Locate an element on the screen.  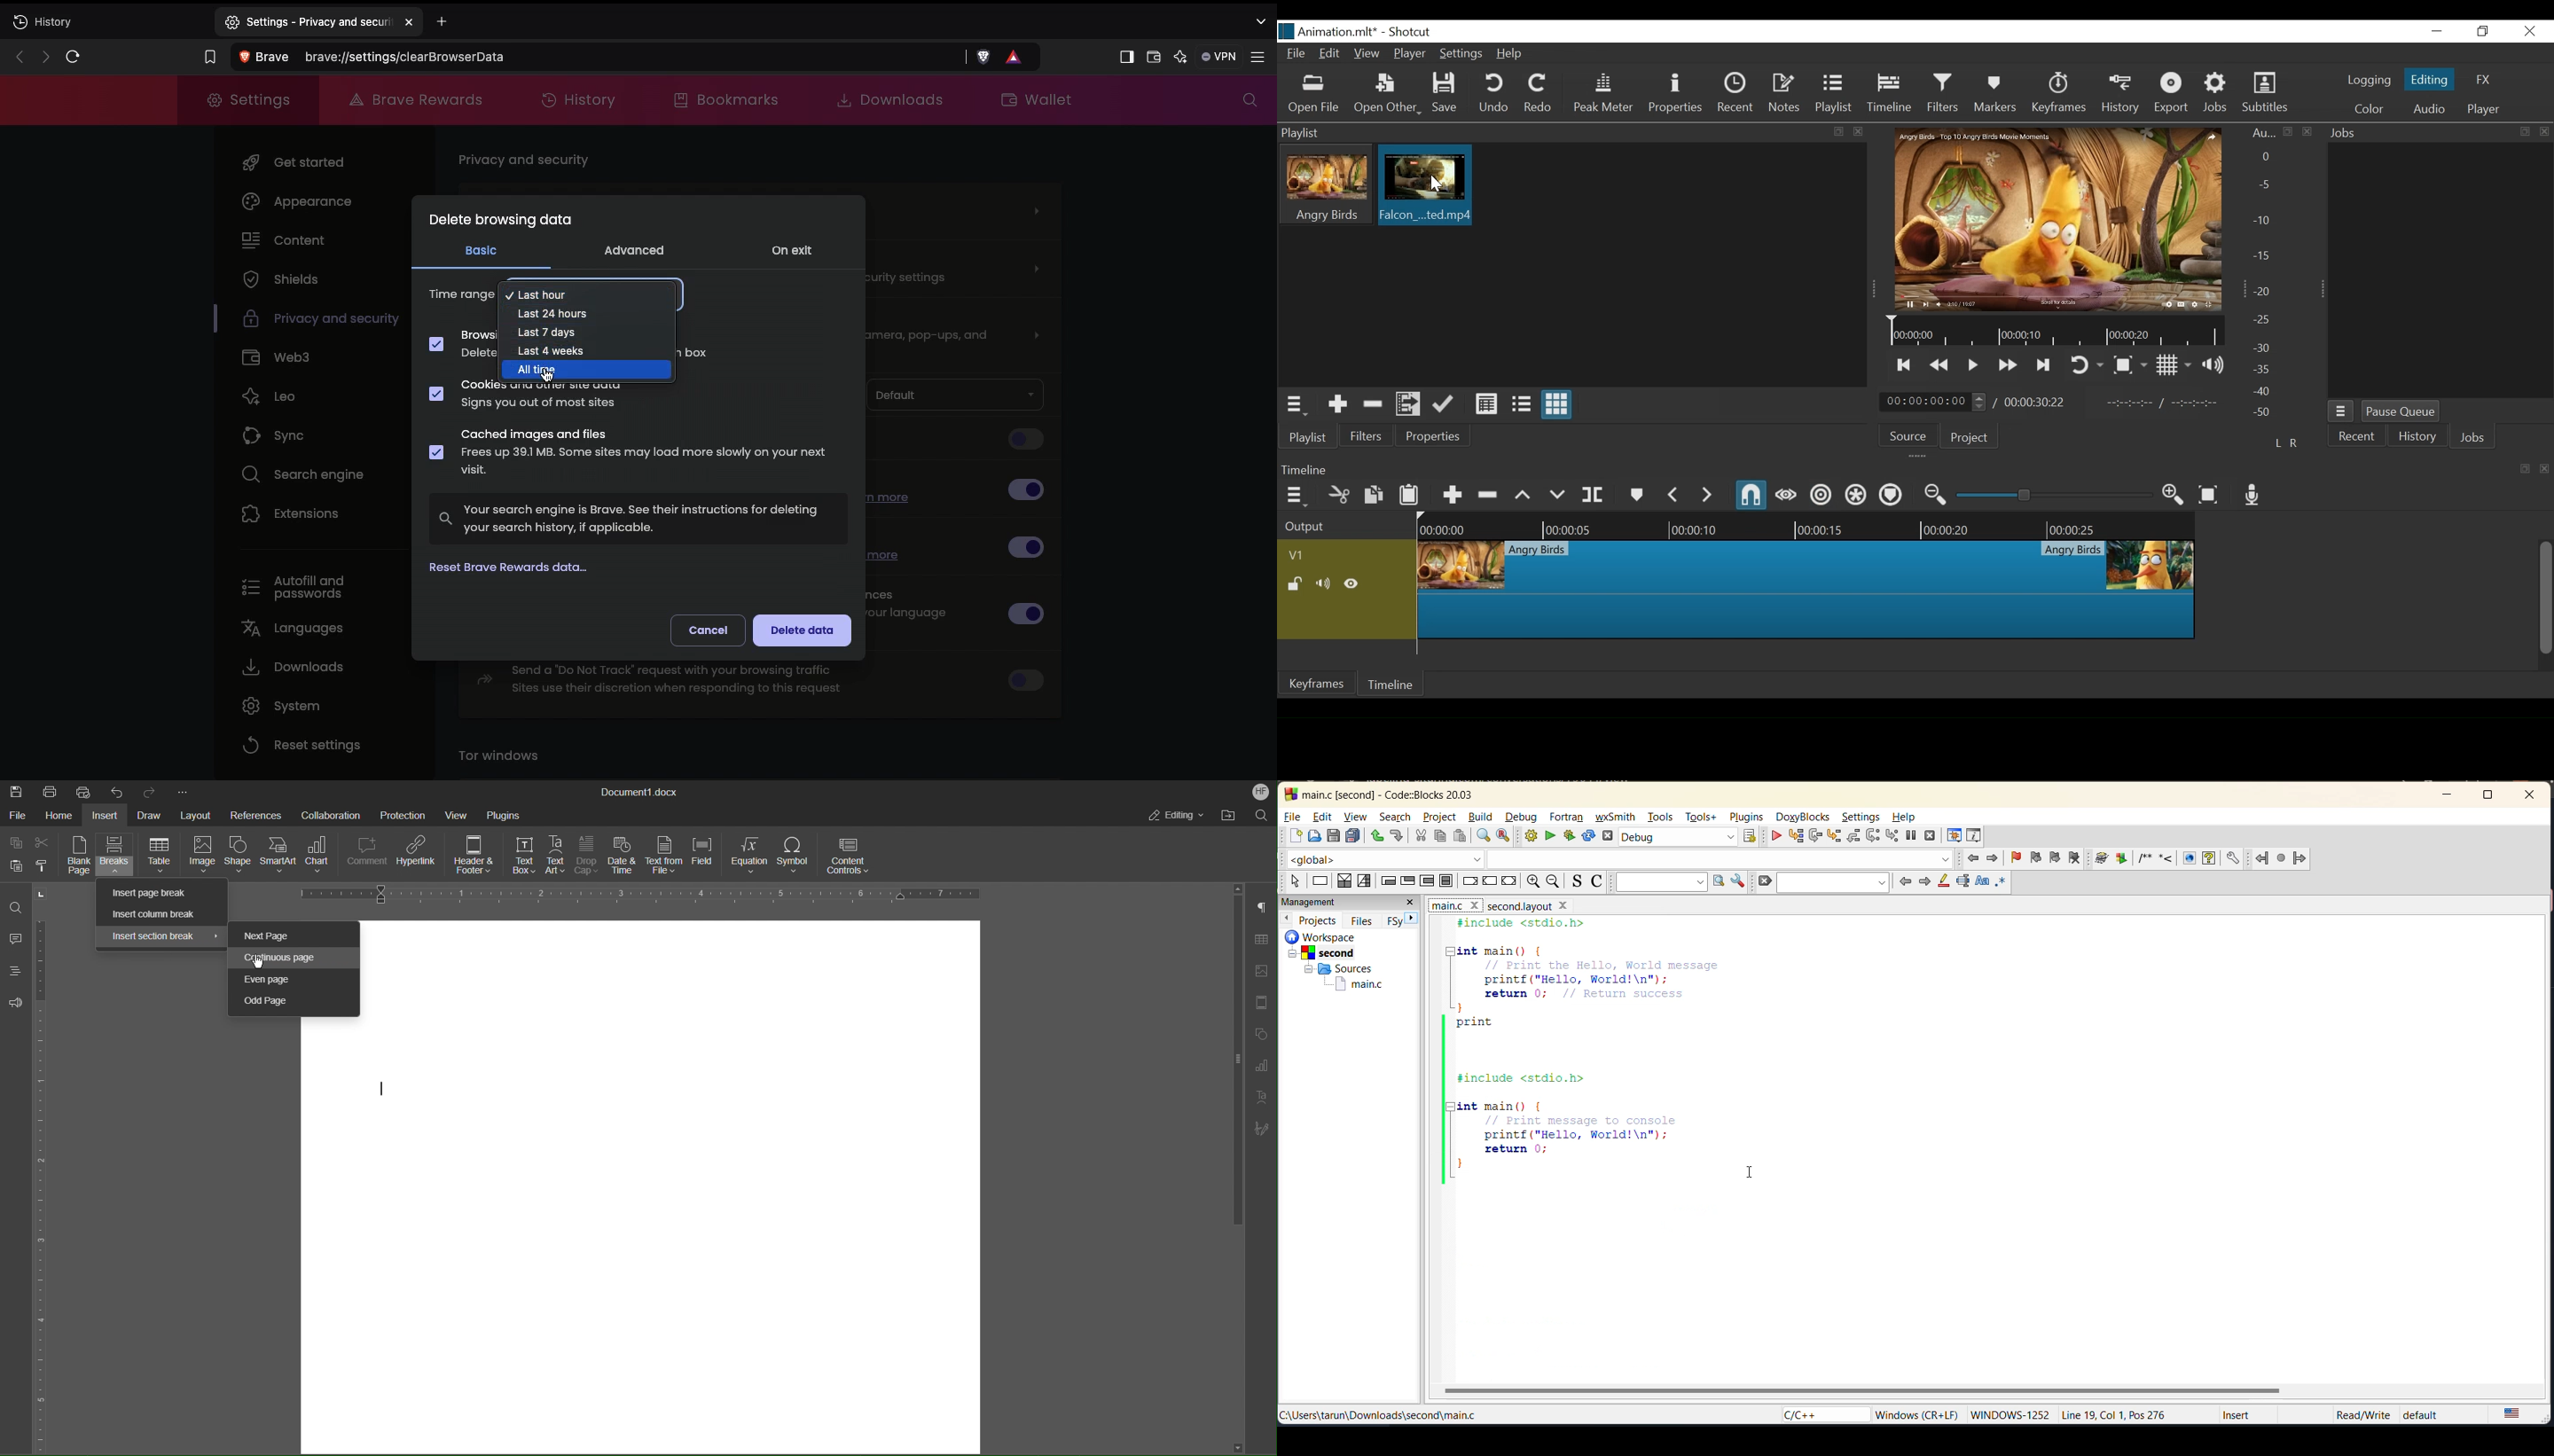
Help is located at coordinates (1510, 54).